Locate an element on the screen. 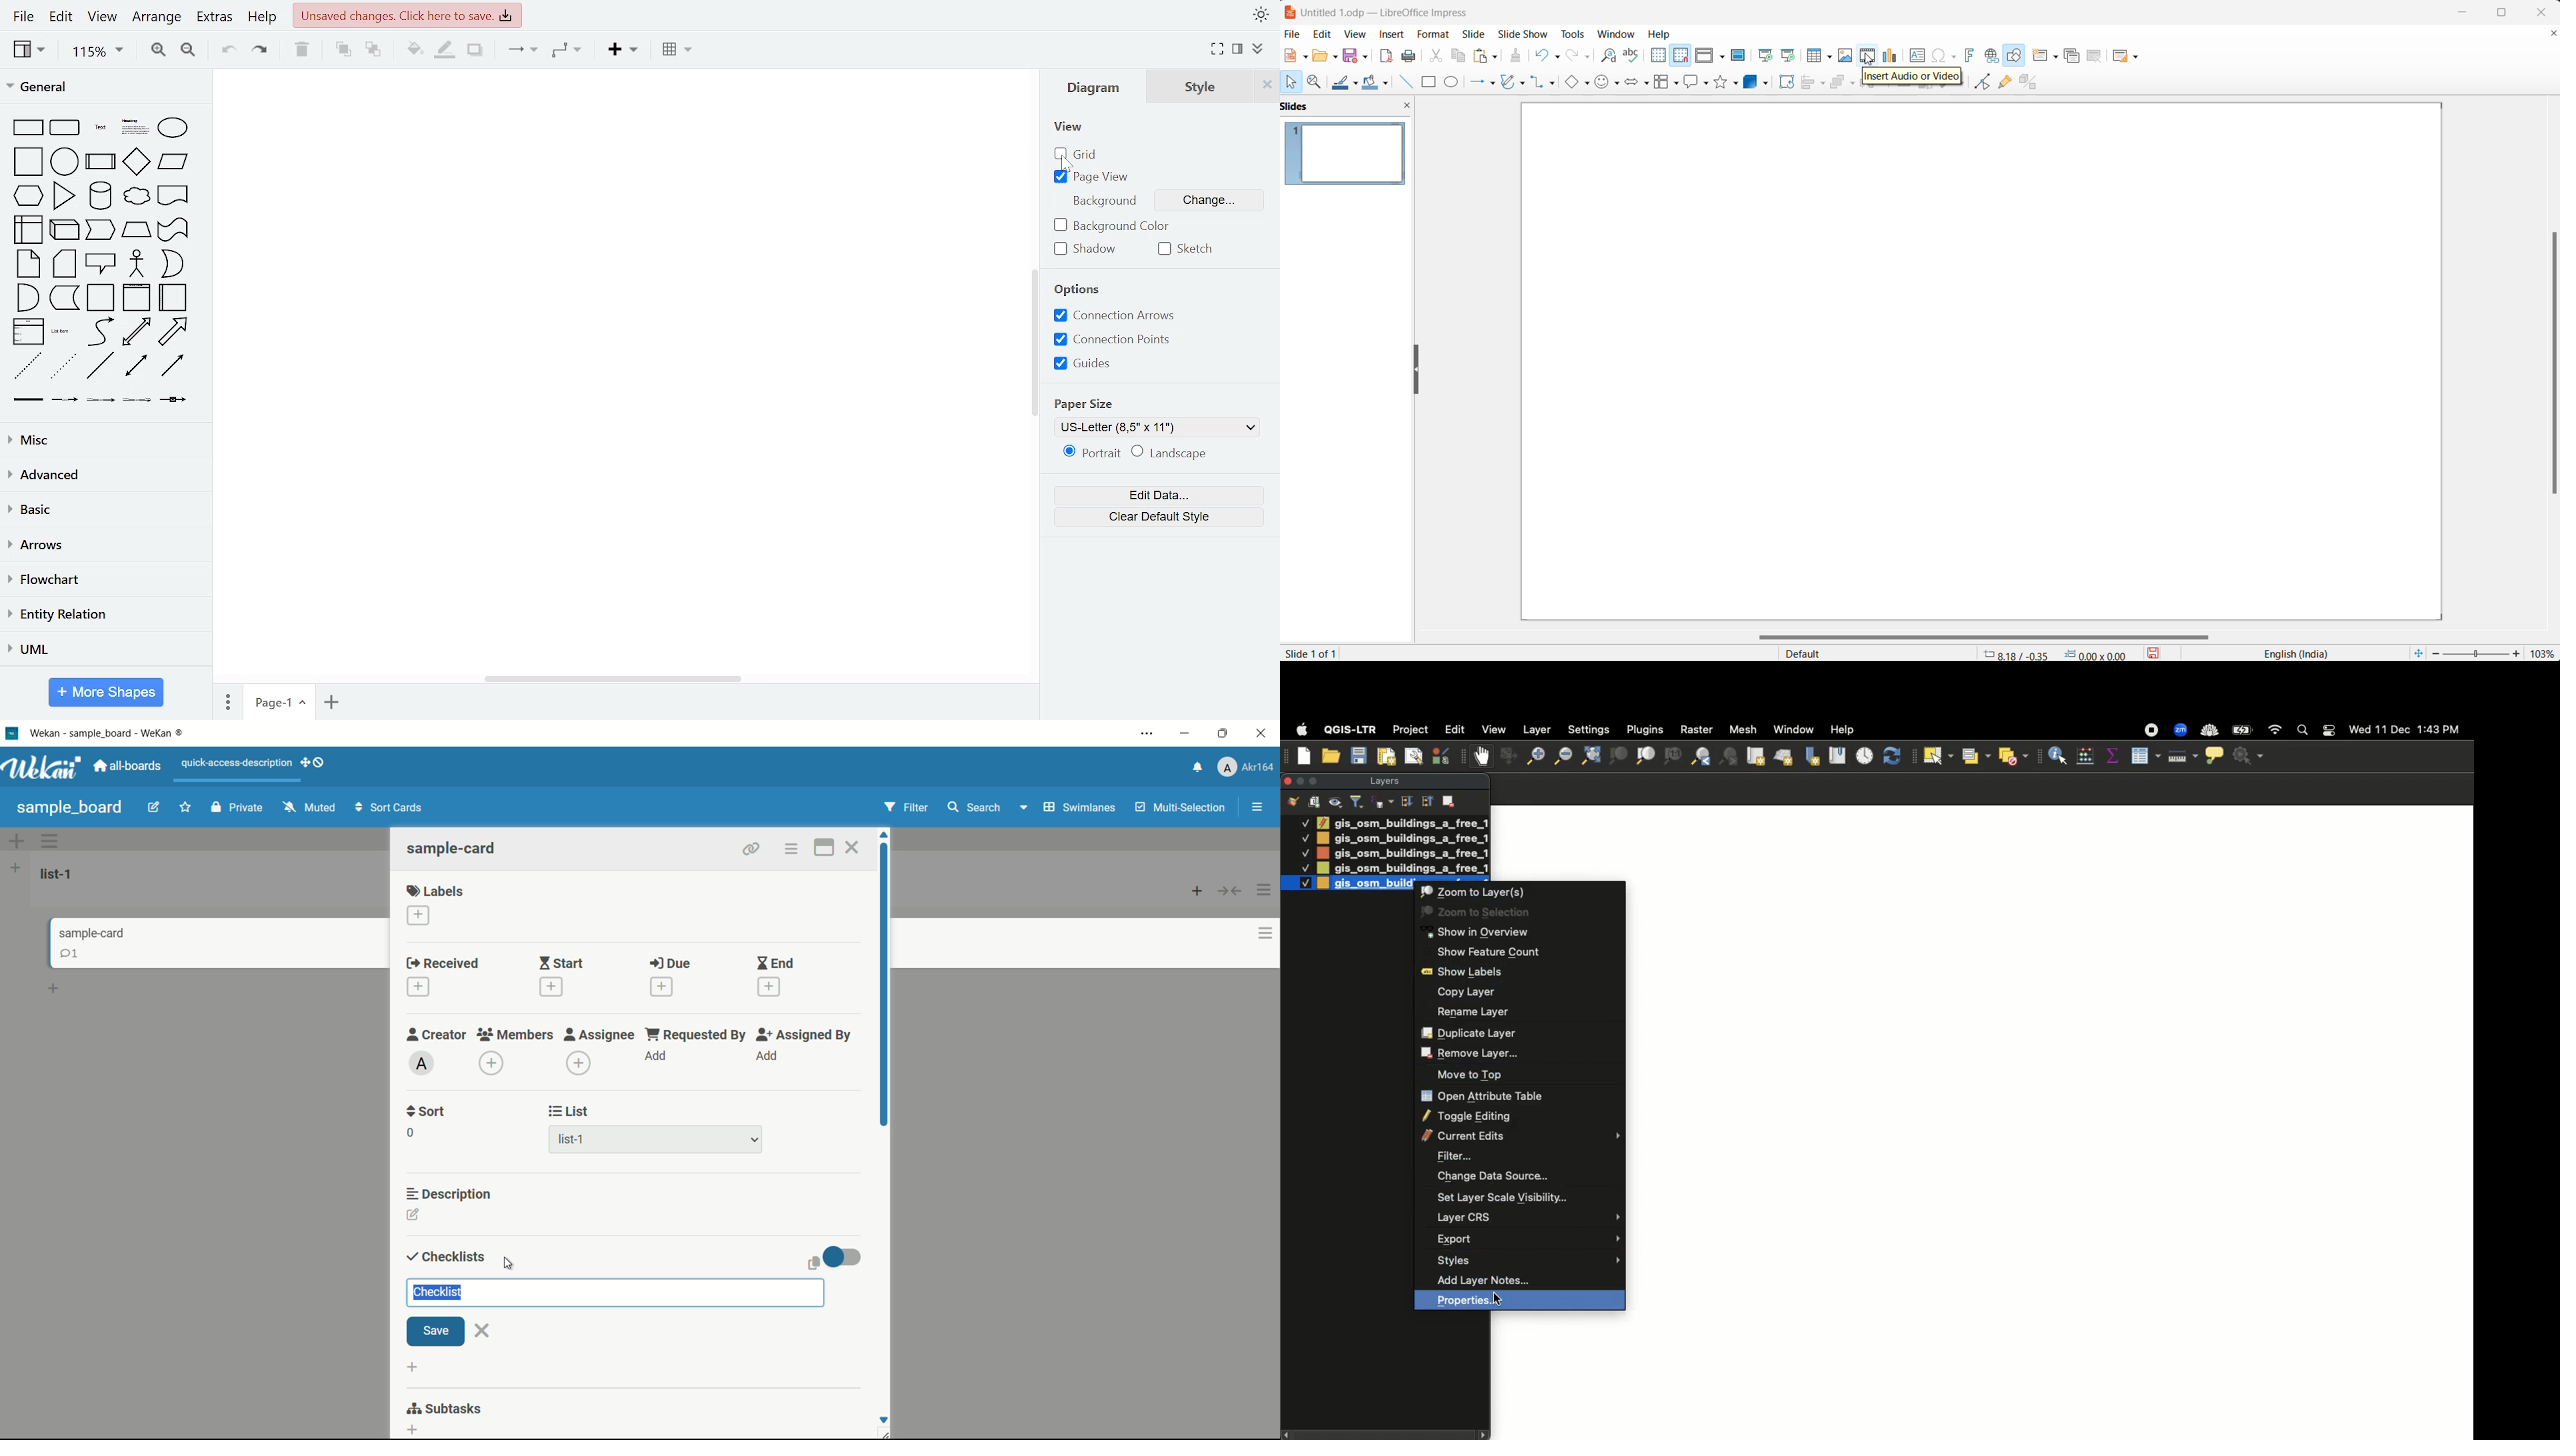 This screenshot has height=1456, width=2576. minimize is located at coordinates (2461, 10).